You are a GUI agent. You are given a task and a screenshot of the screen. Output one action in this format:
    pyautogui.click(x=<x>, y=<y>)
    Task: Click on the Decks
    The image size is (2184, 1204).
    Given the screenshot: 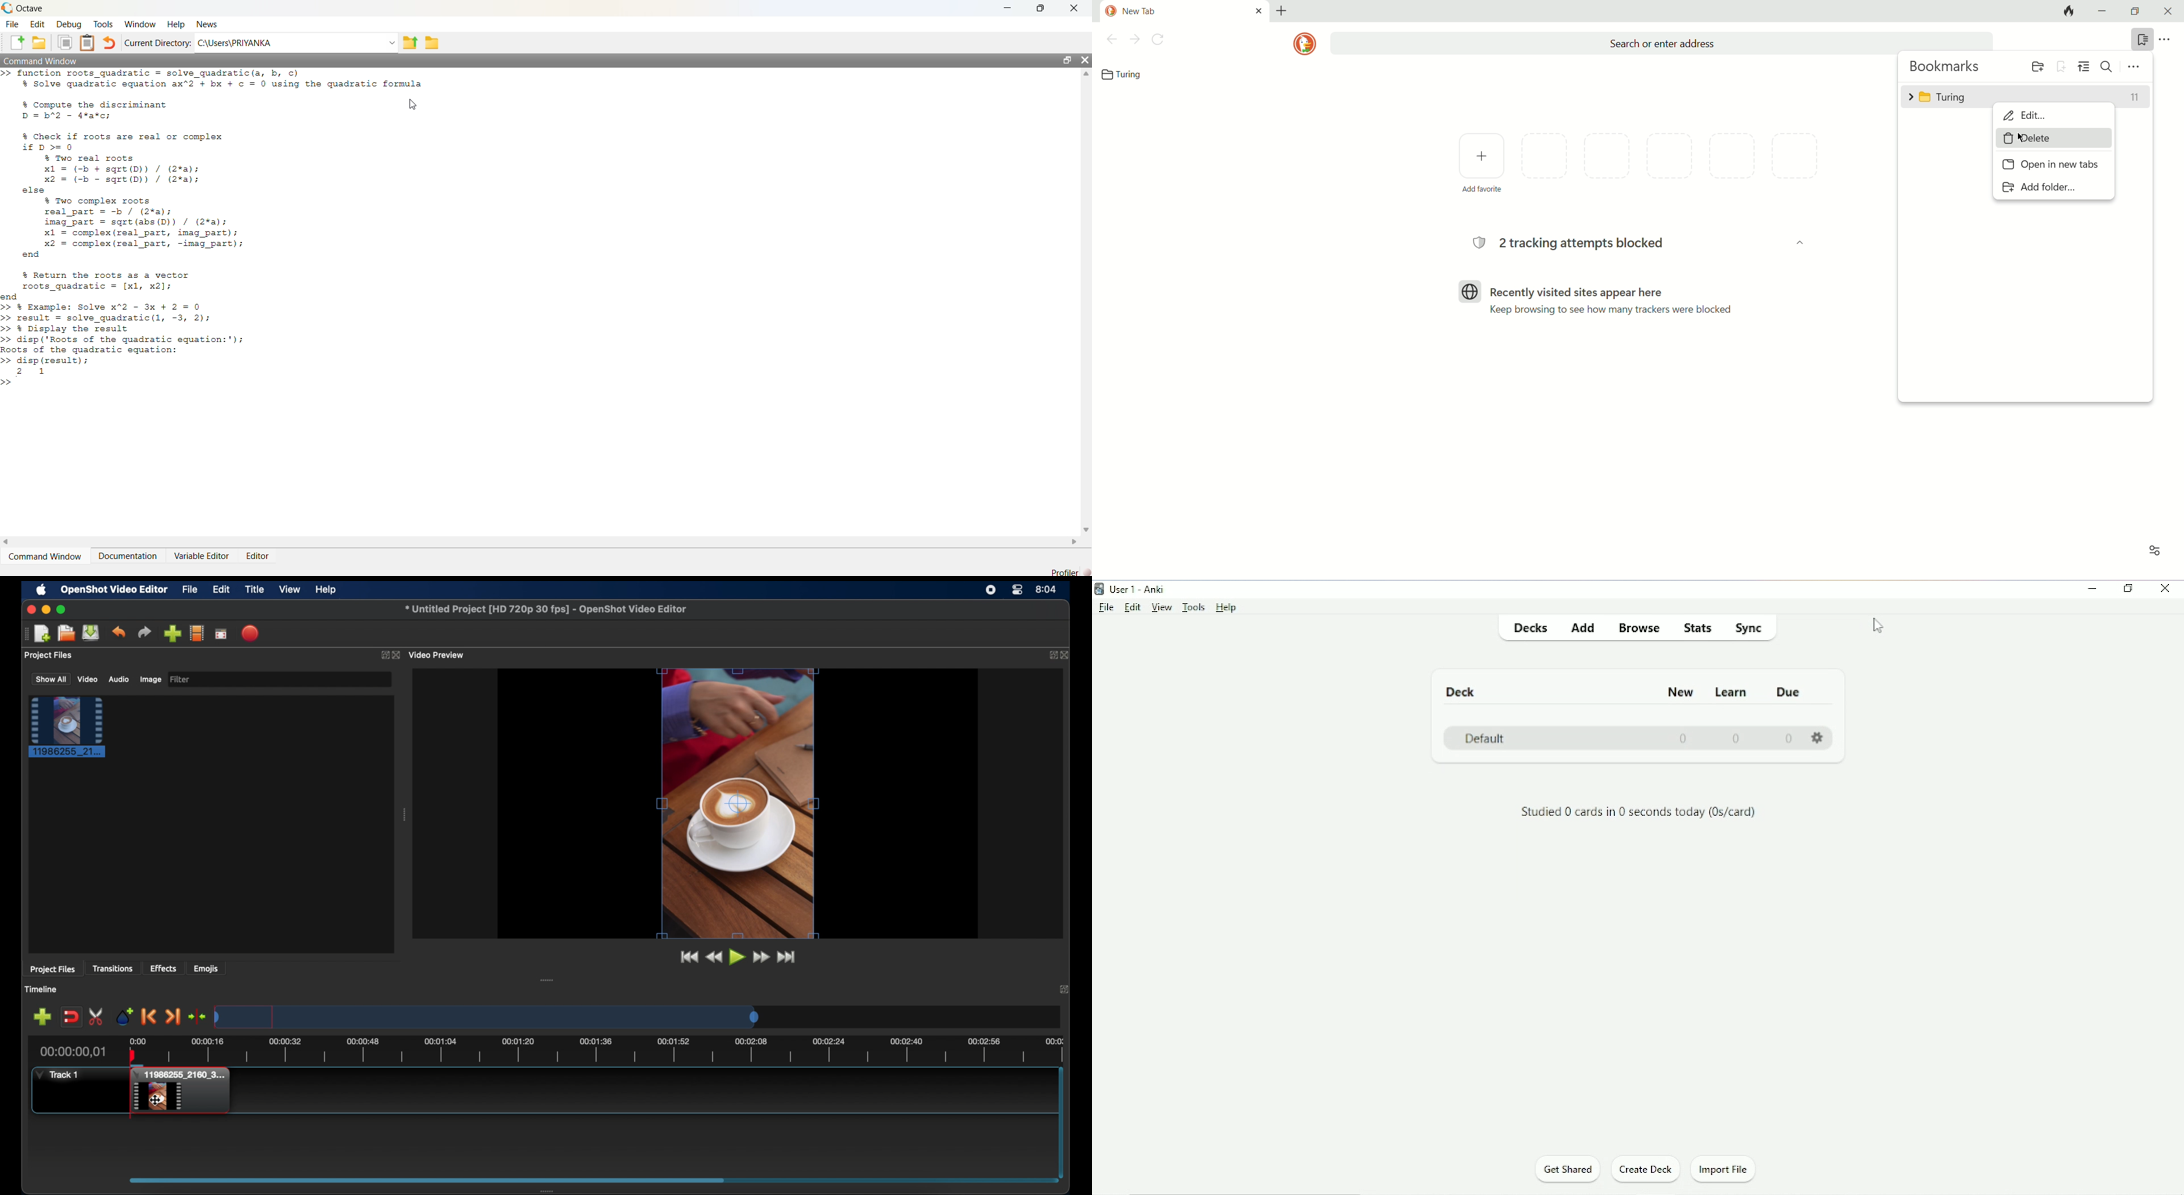 What is the action you would take?
    pyautogui.click(x=1528, y=628)
    